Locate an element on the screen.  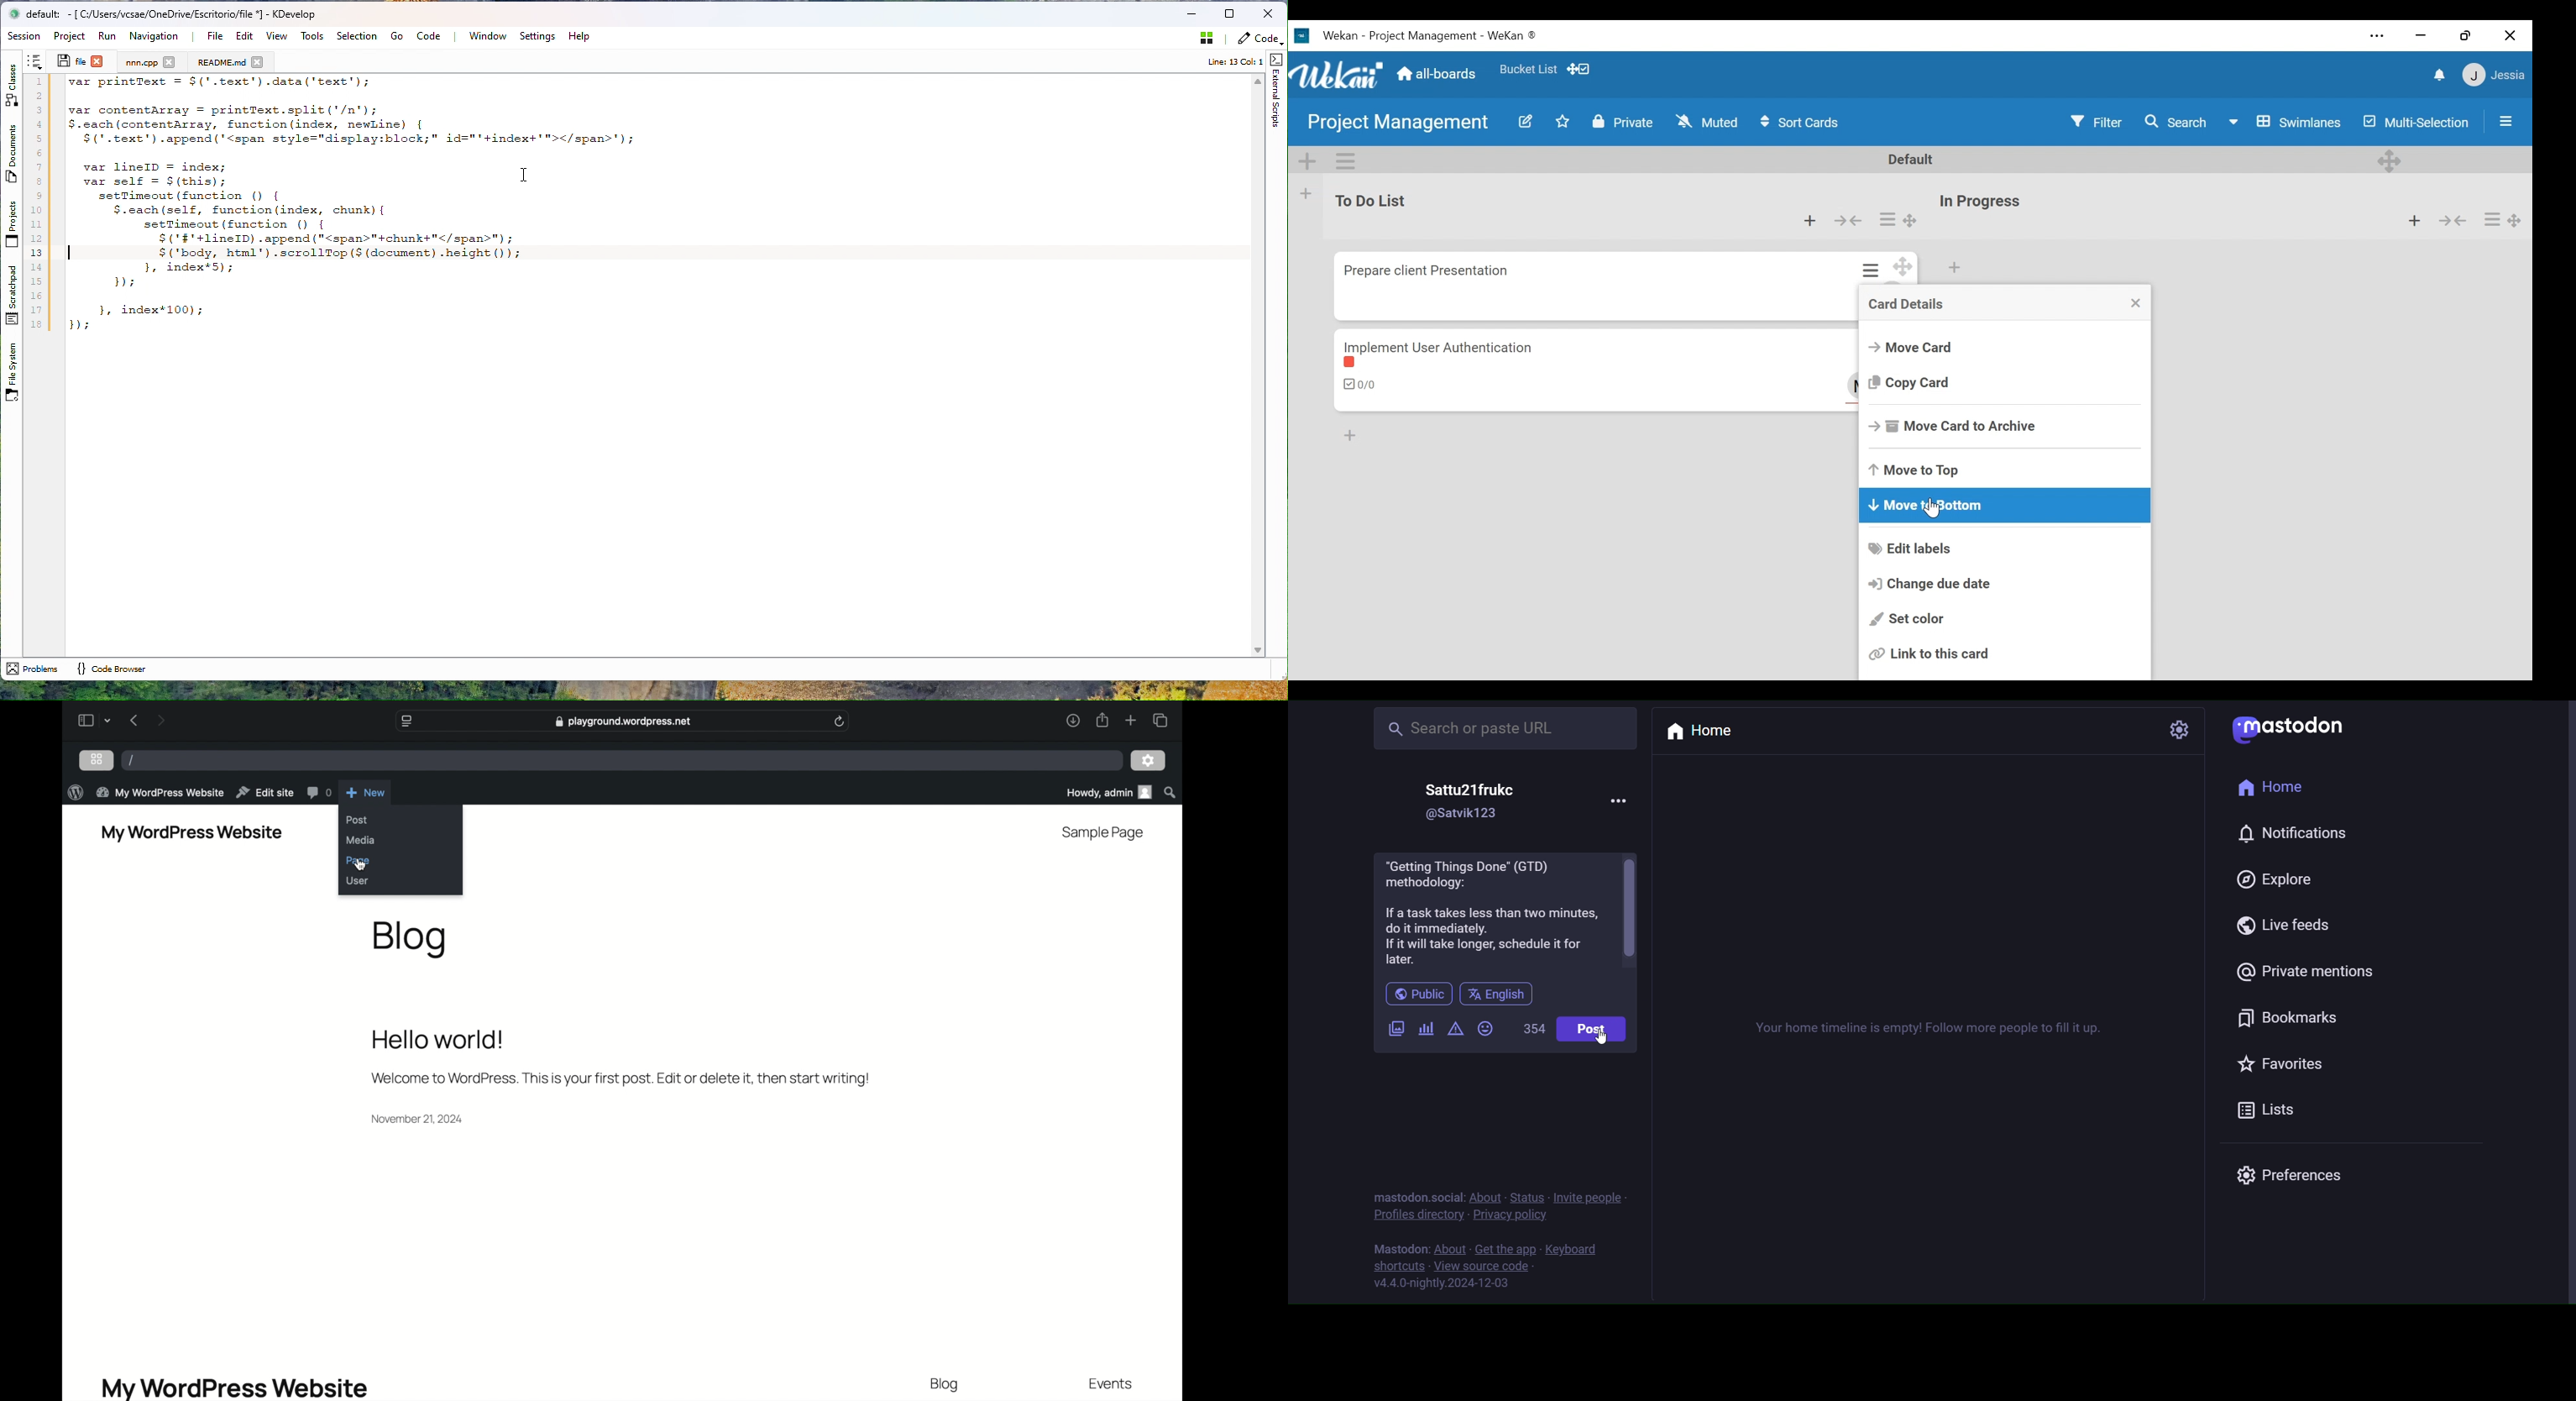
Checklist is located at coordinates (1361, 384).